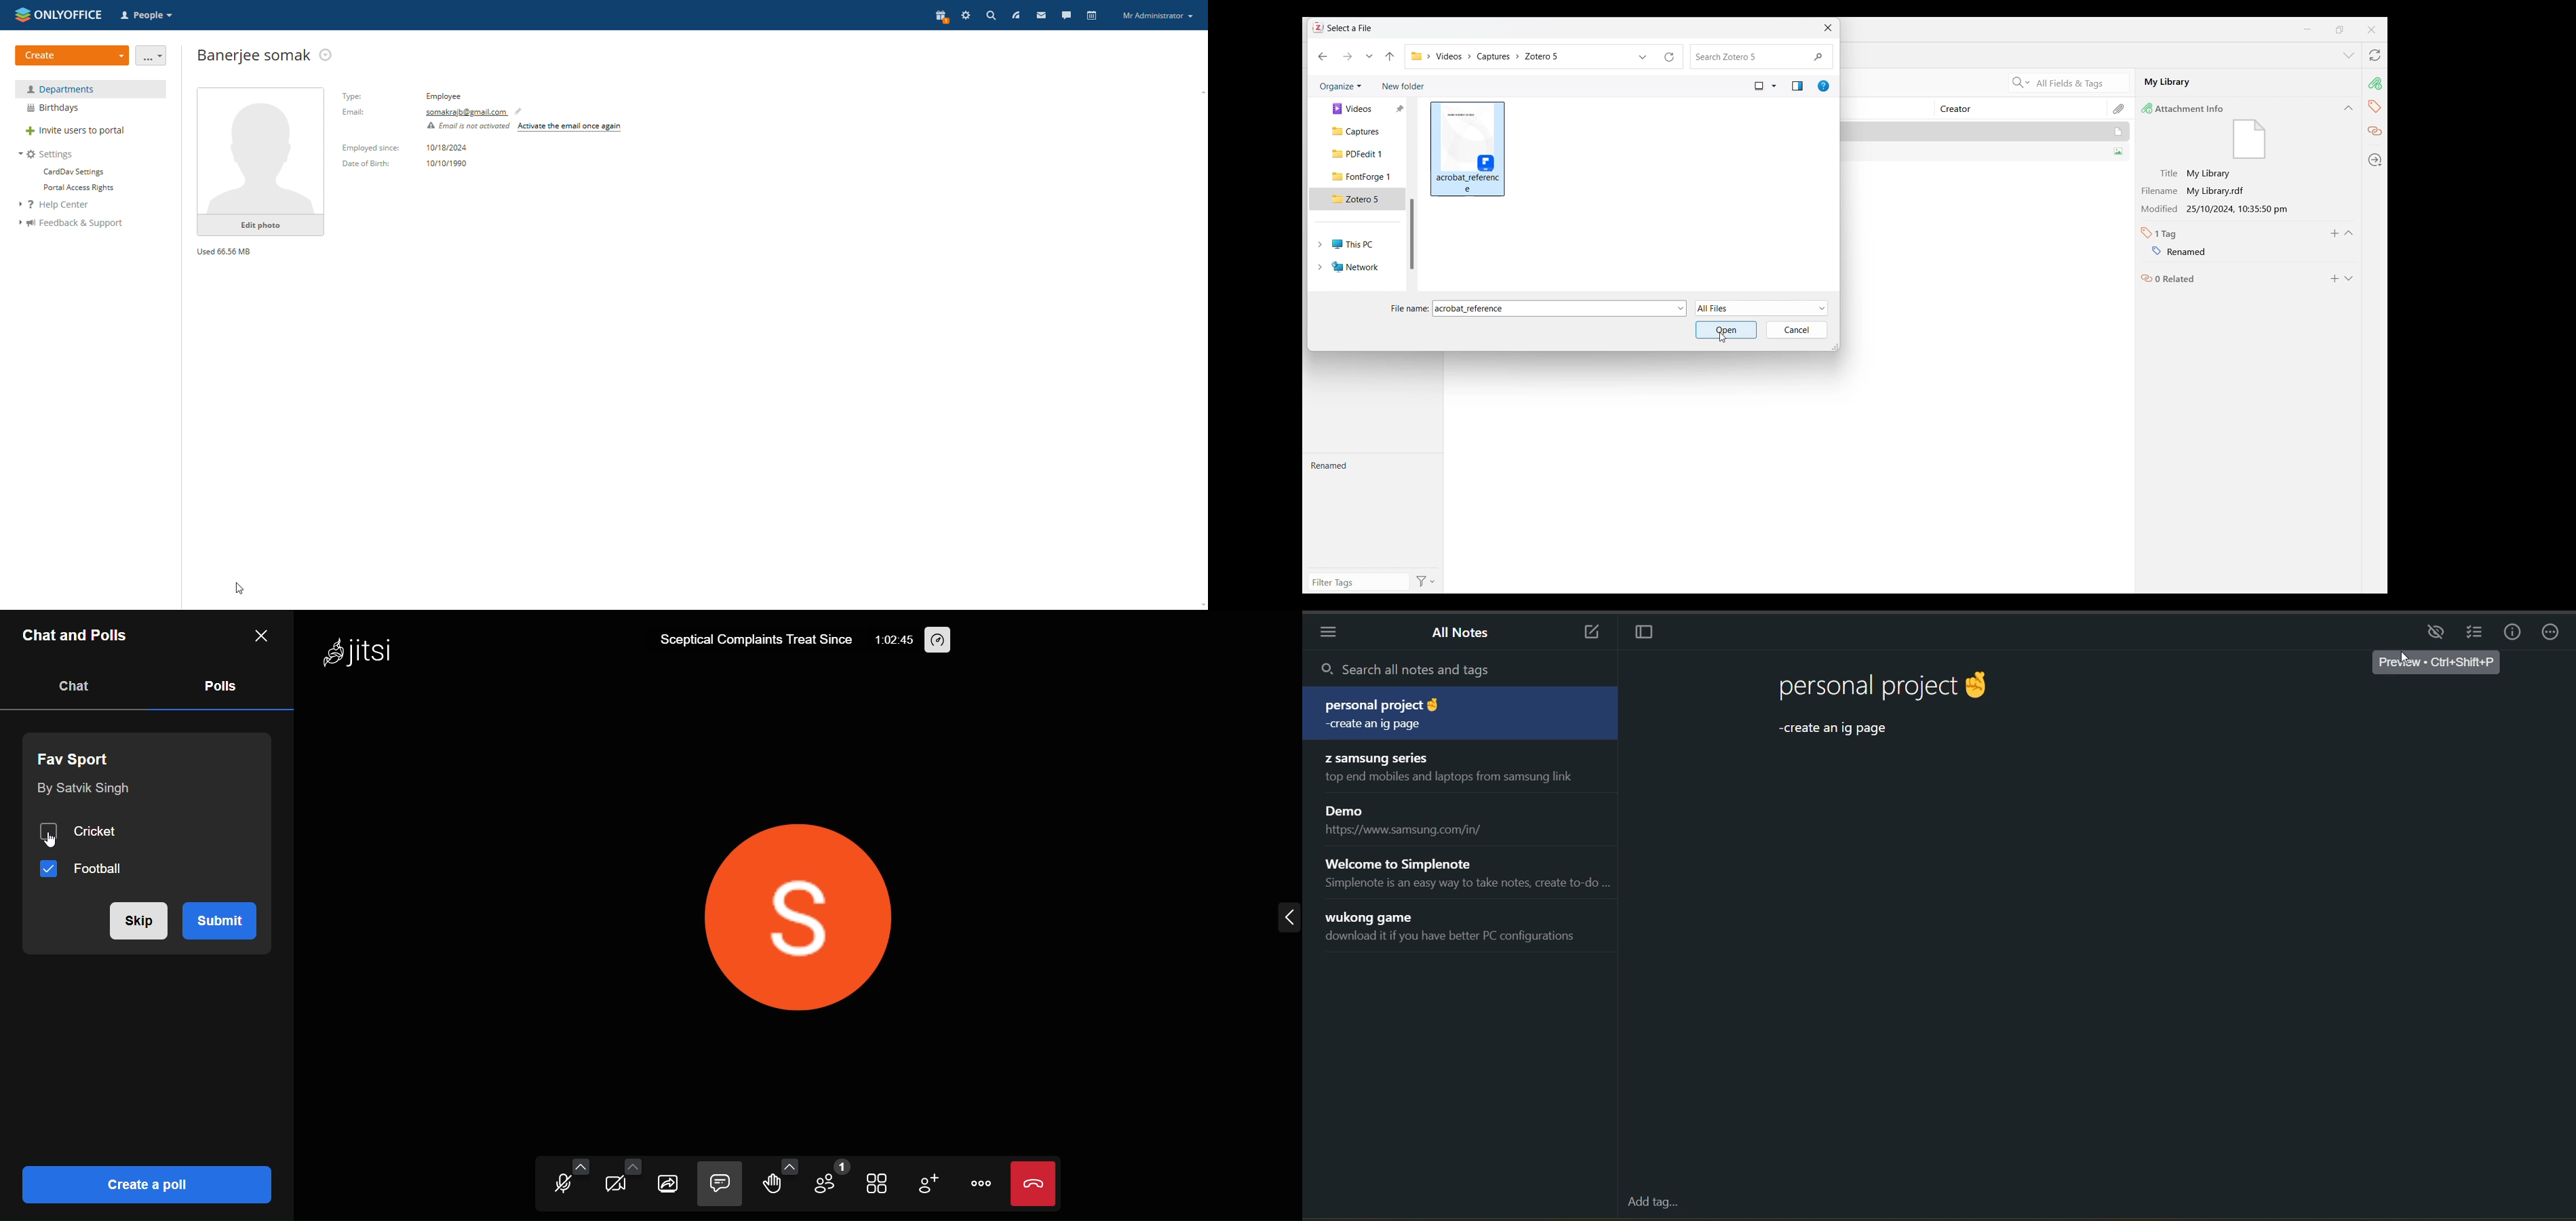 Image resolution: width=2576 pixels, height=1232 pixels. Describe the element at coordinates (928, 1184) in the screenshot. I see `invite people` at that location.